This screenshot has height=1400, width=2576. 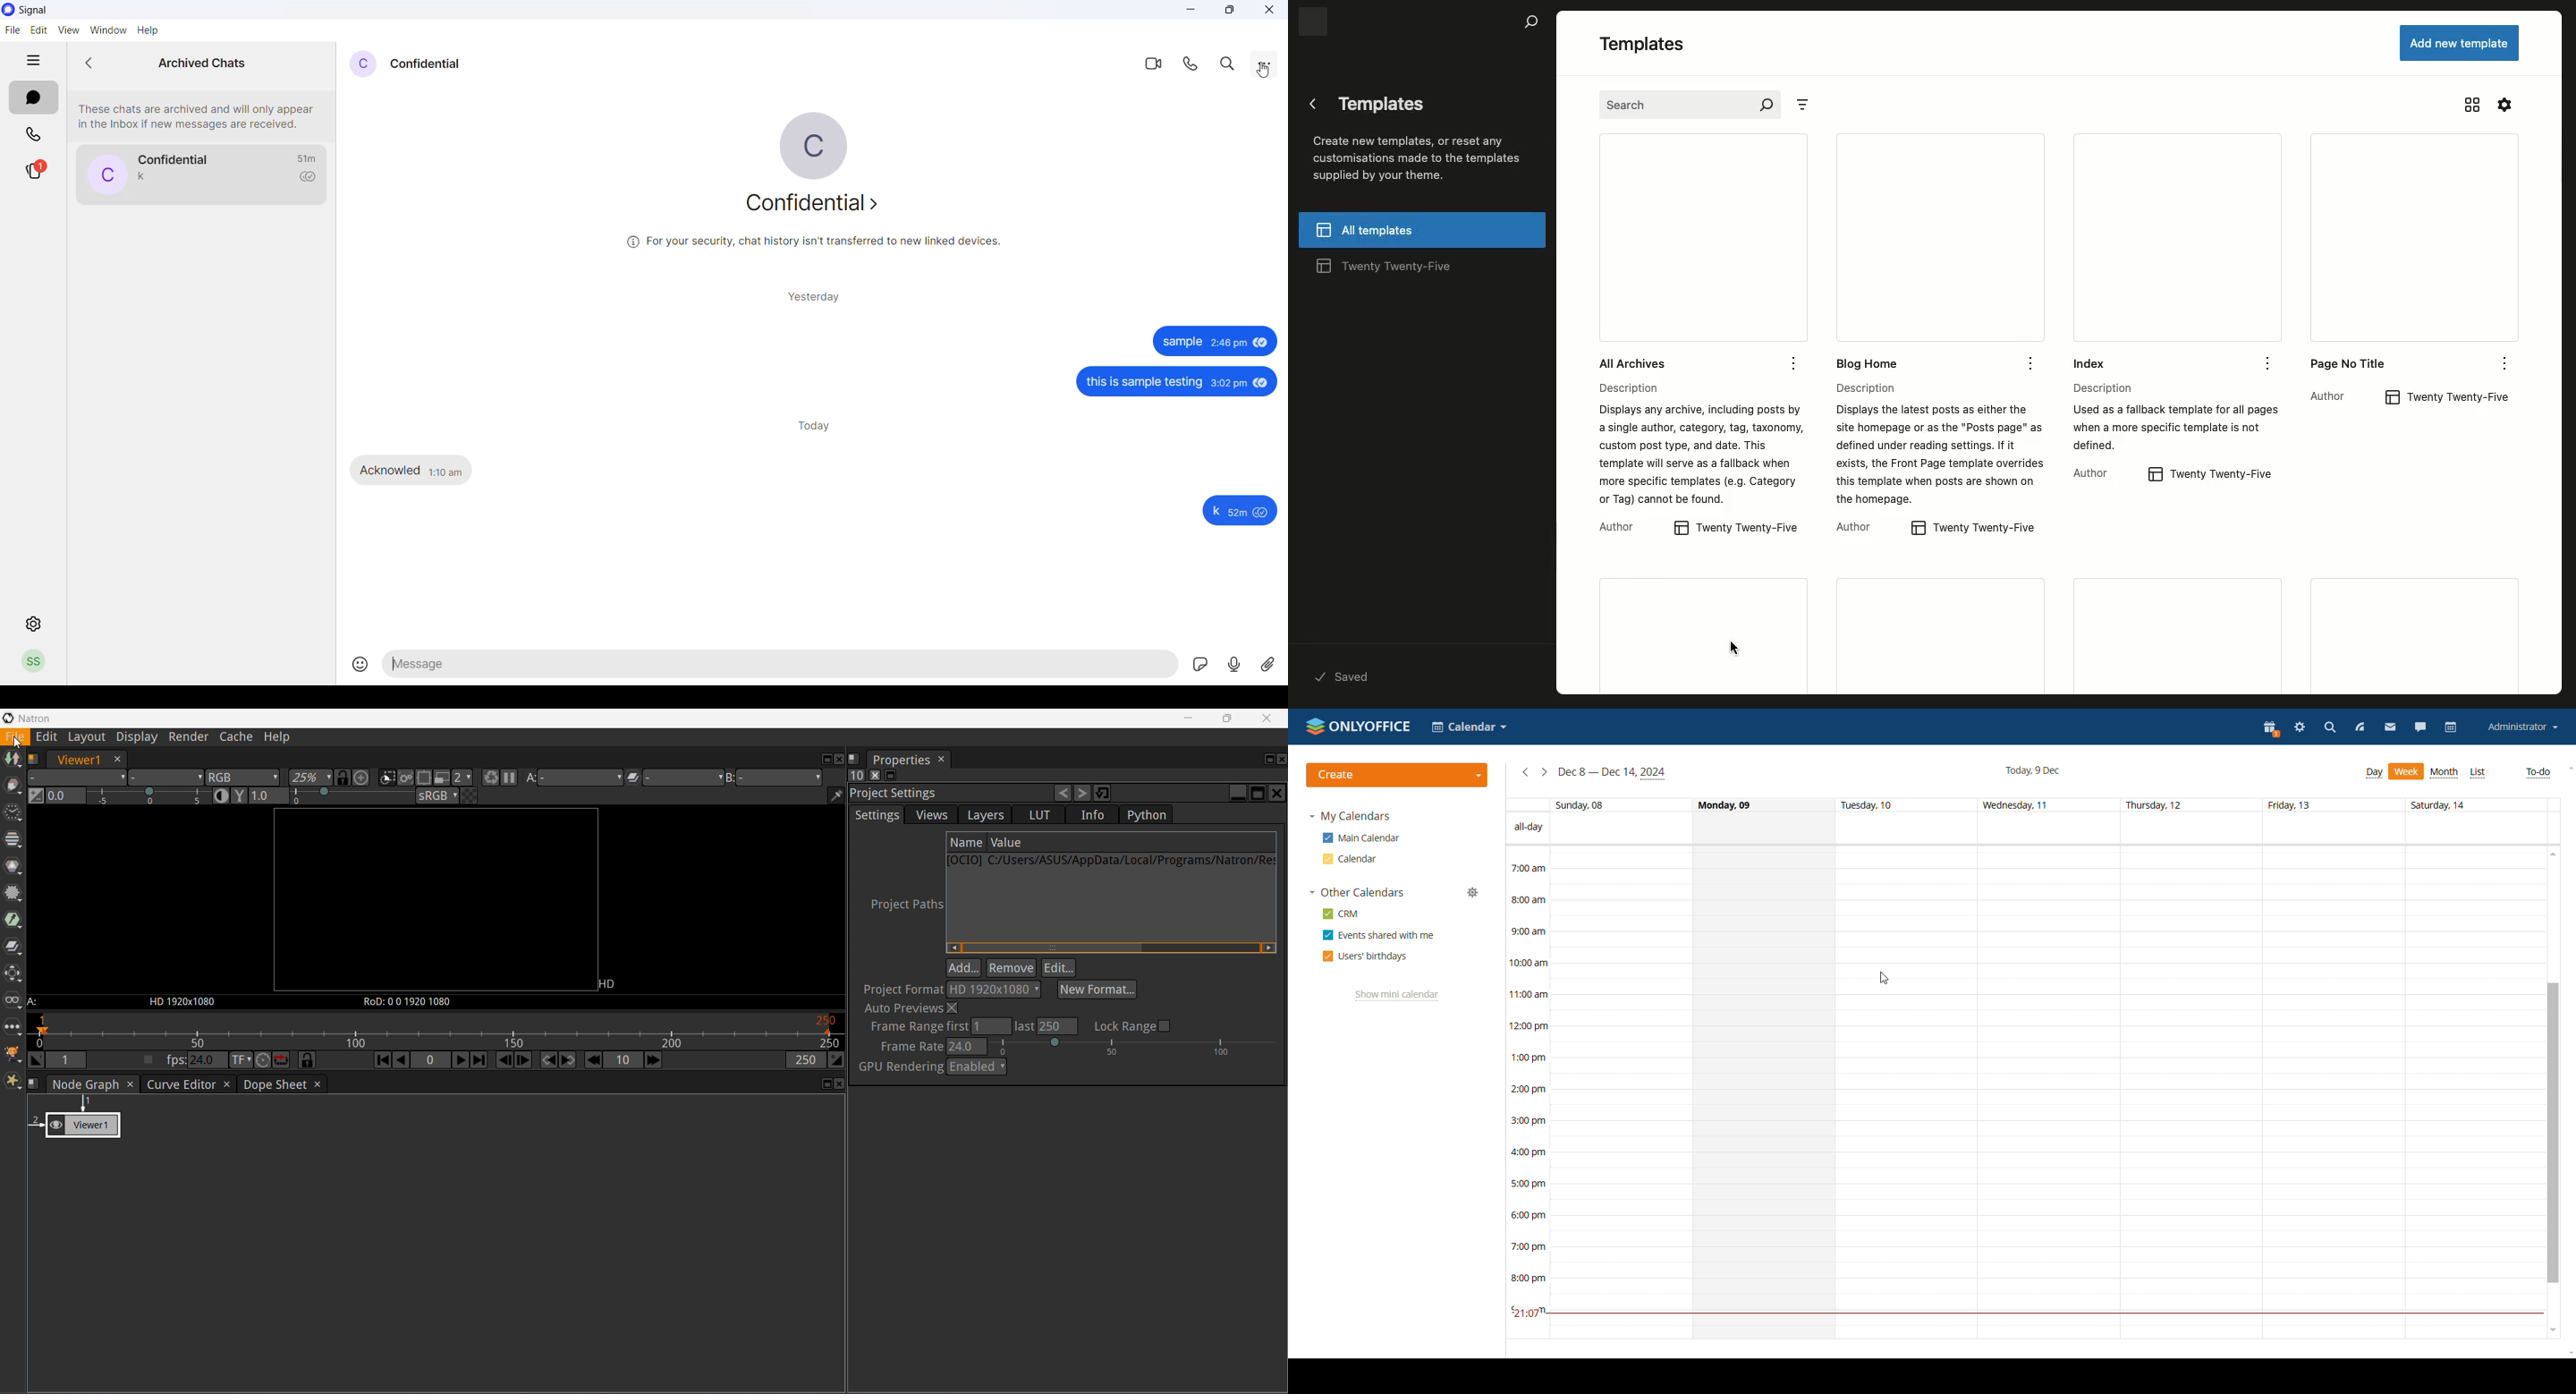 I want to click on read recipient, so click(x=309, y=178).